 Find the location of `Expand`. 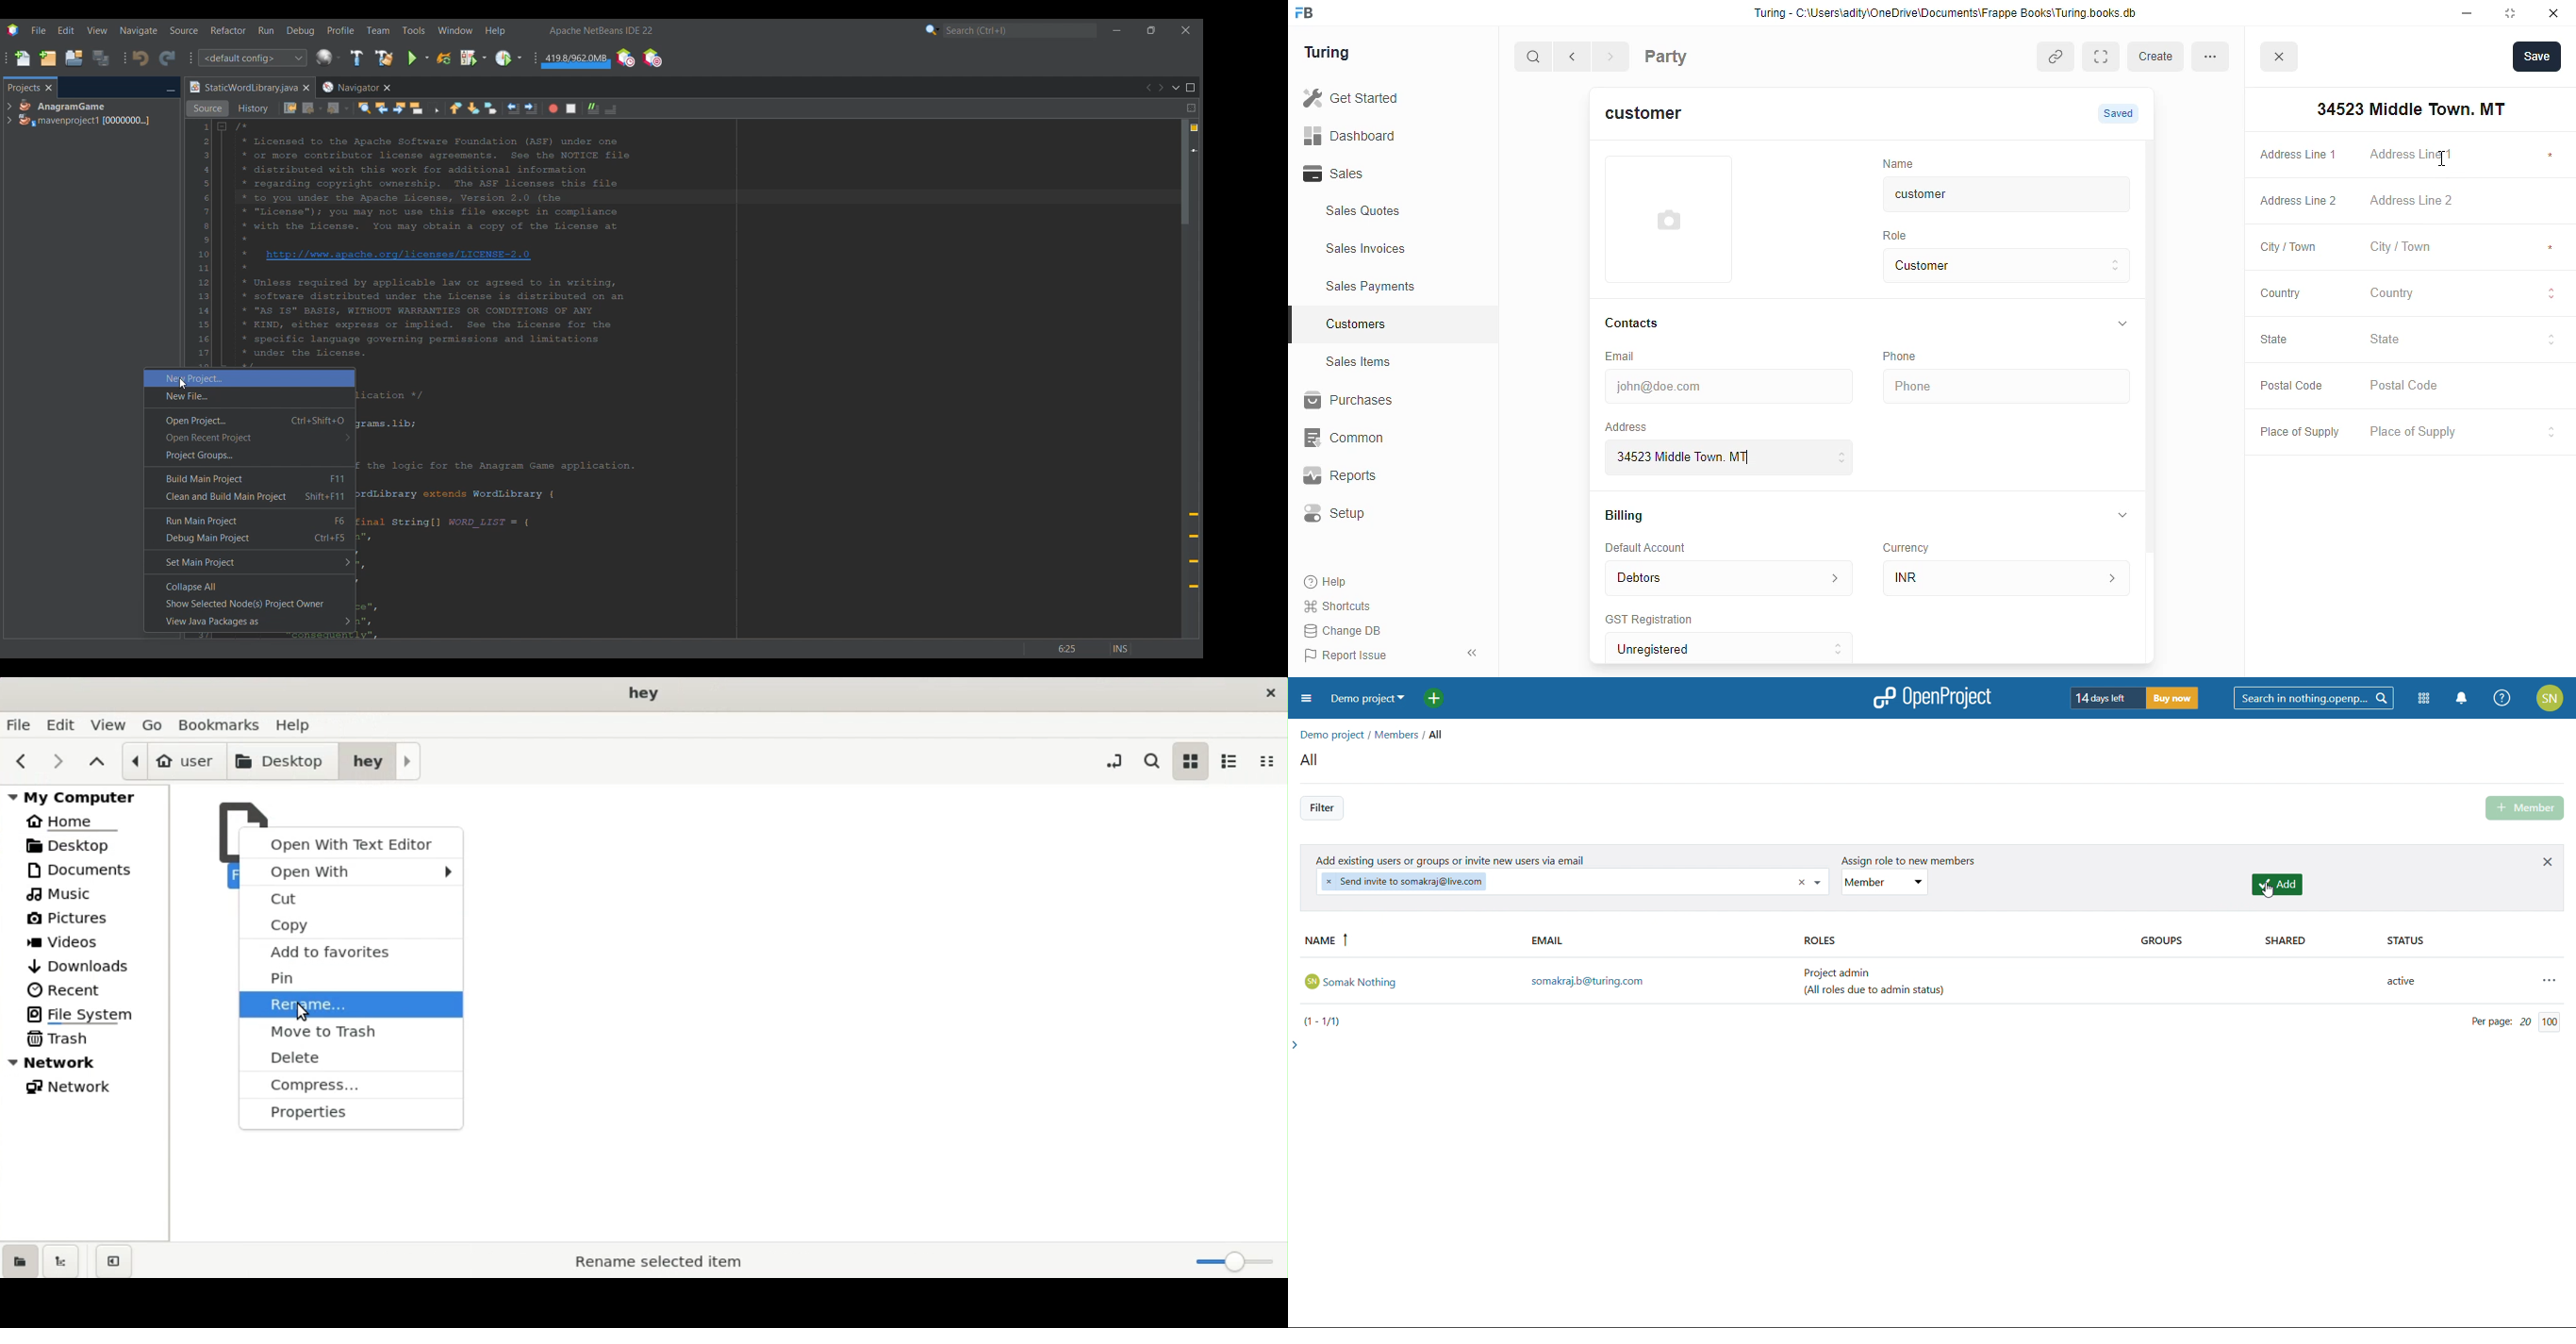

Expand is located at coordinates (2105, 57).